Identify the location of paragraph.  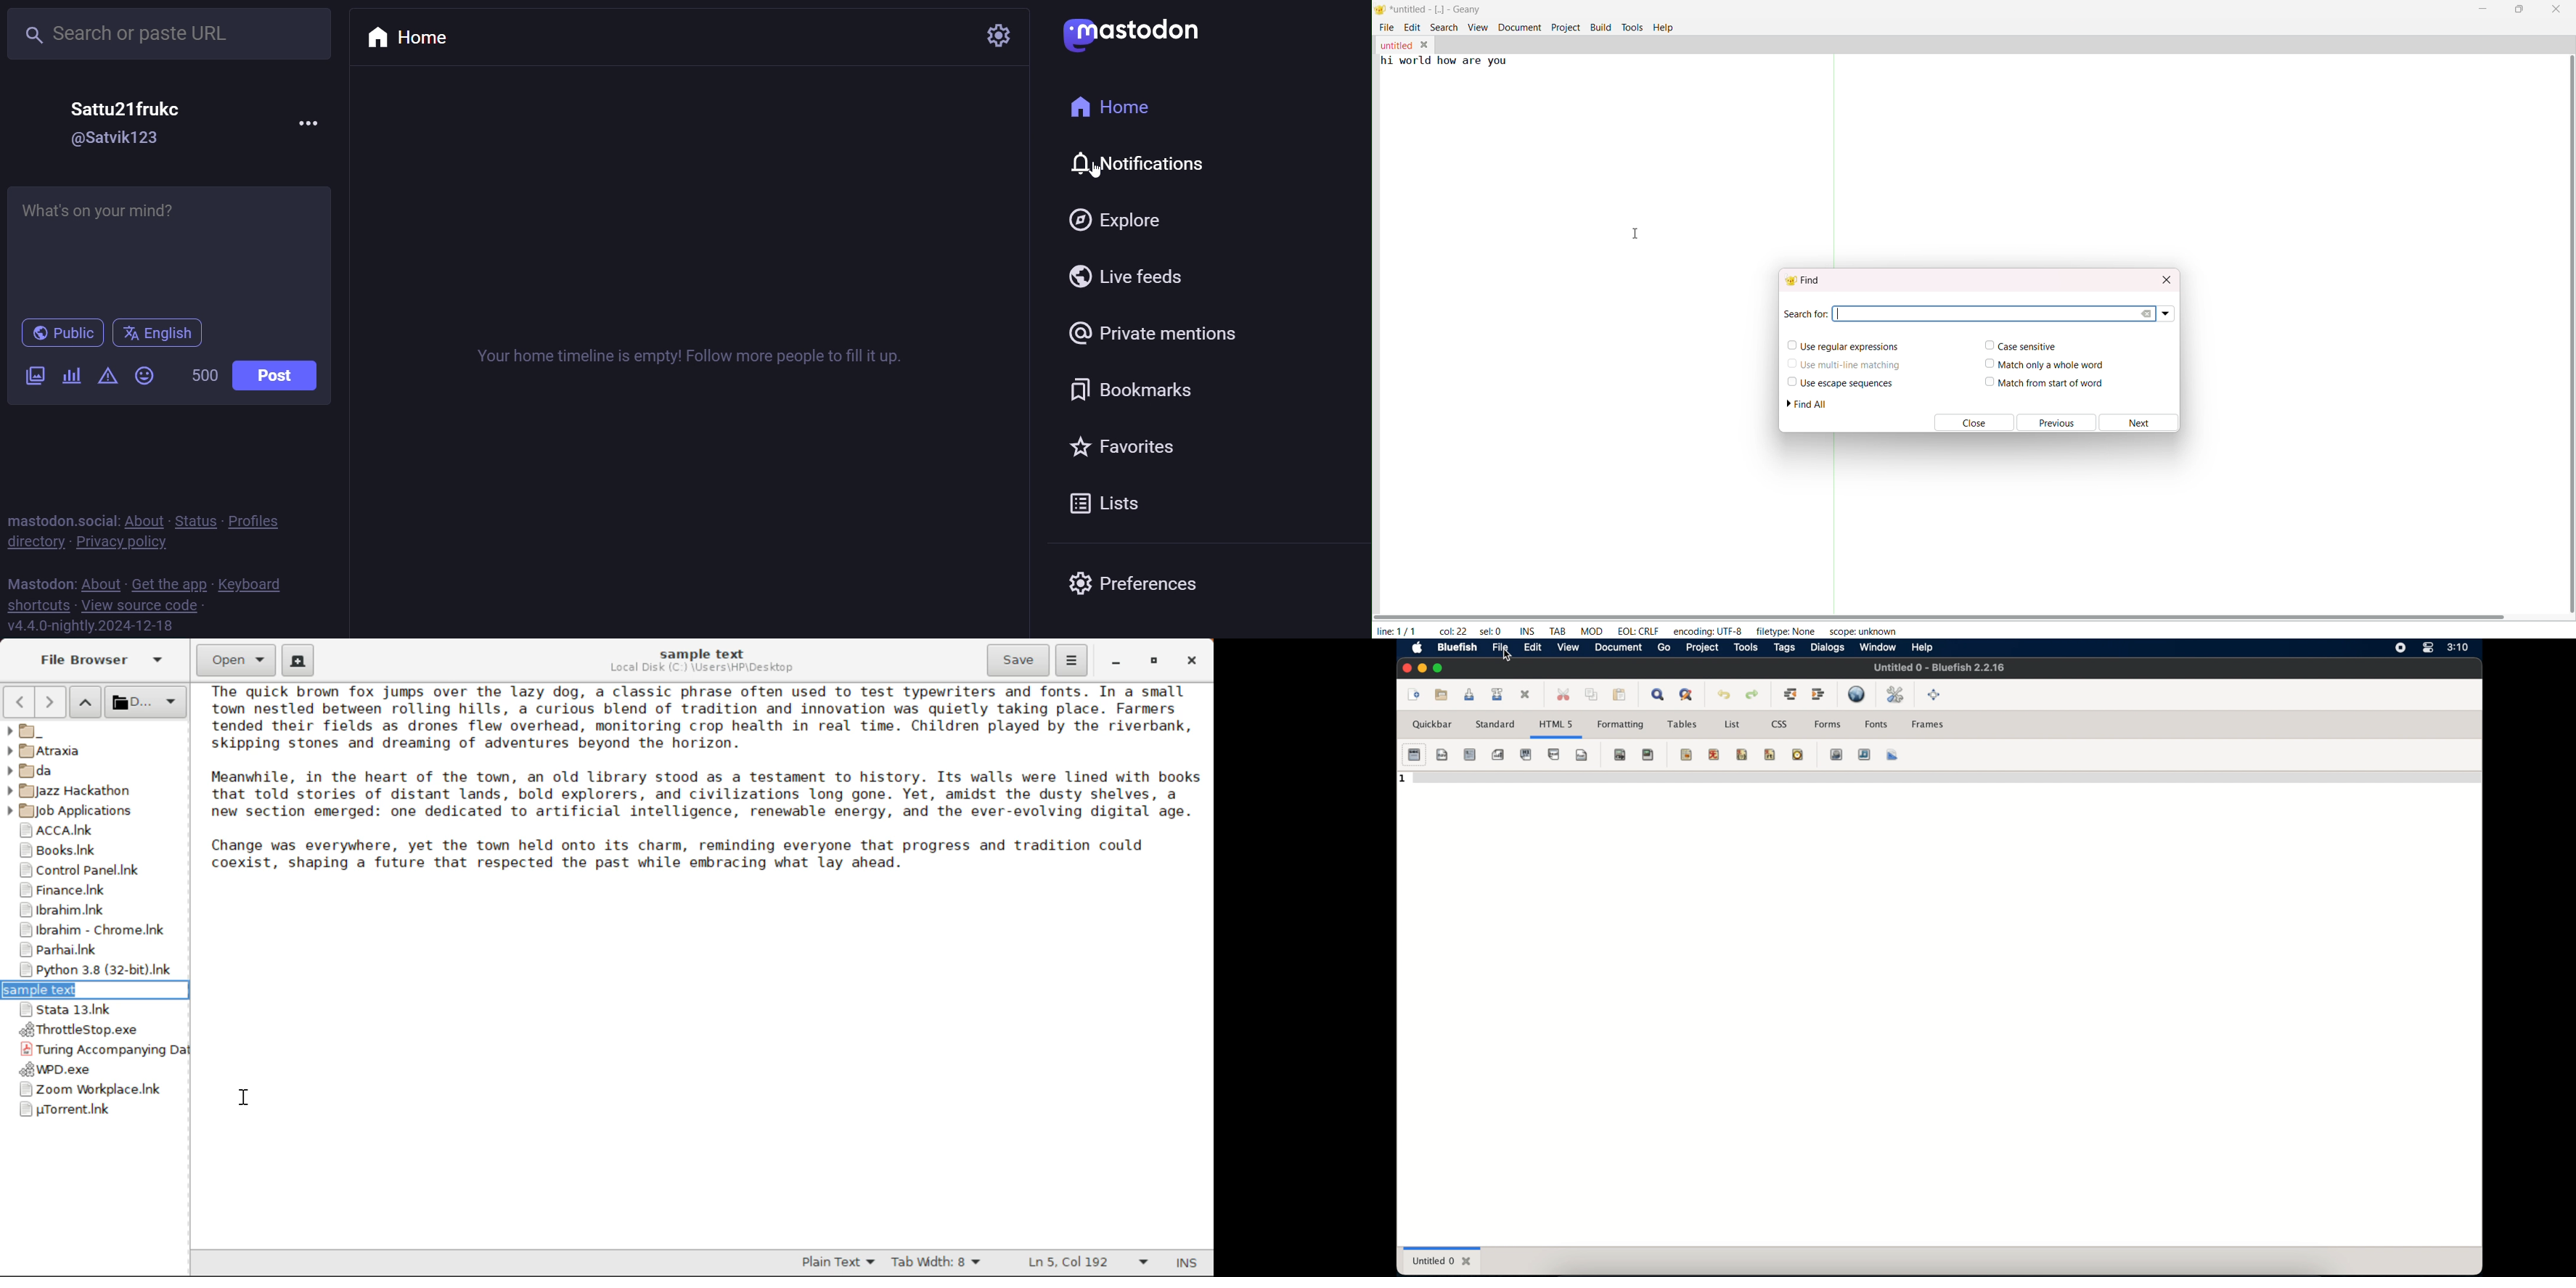
(1526, 754).